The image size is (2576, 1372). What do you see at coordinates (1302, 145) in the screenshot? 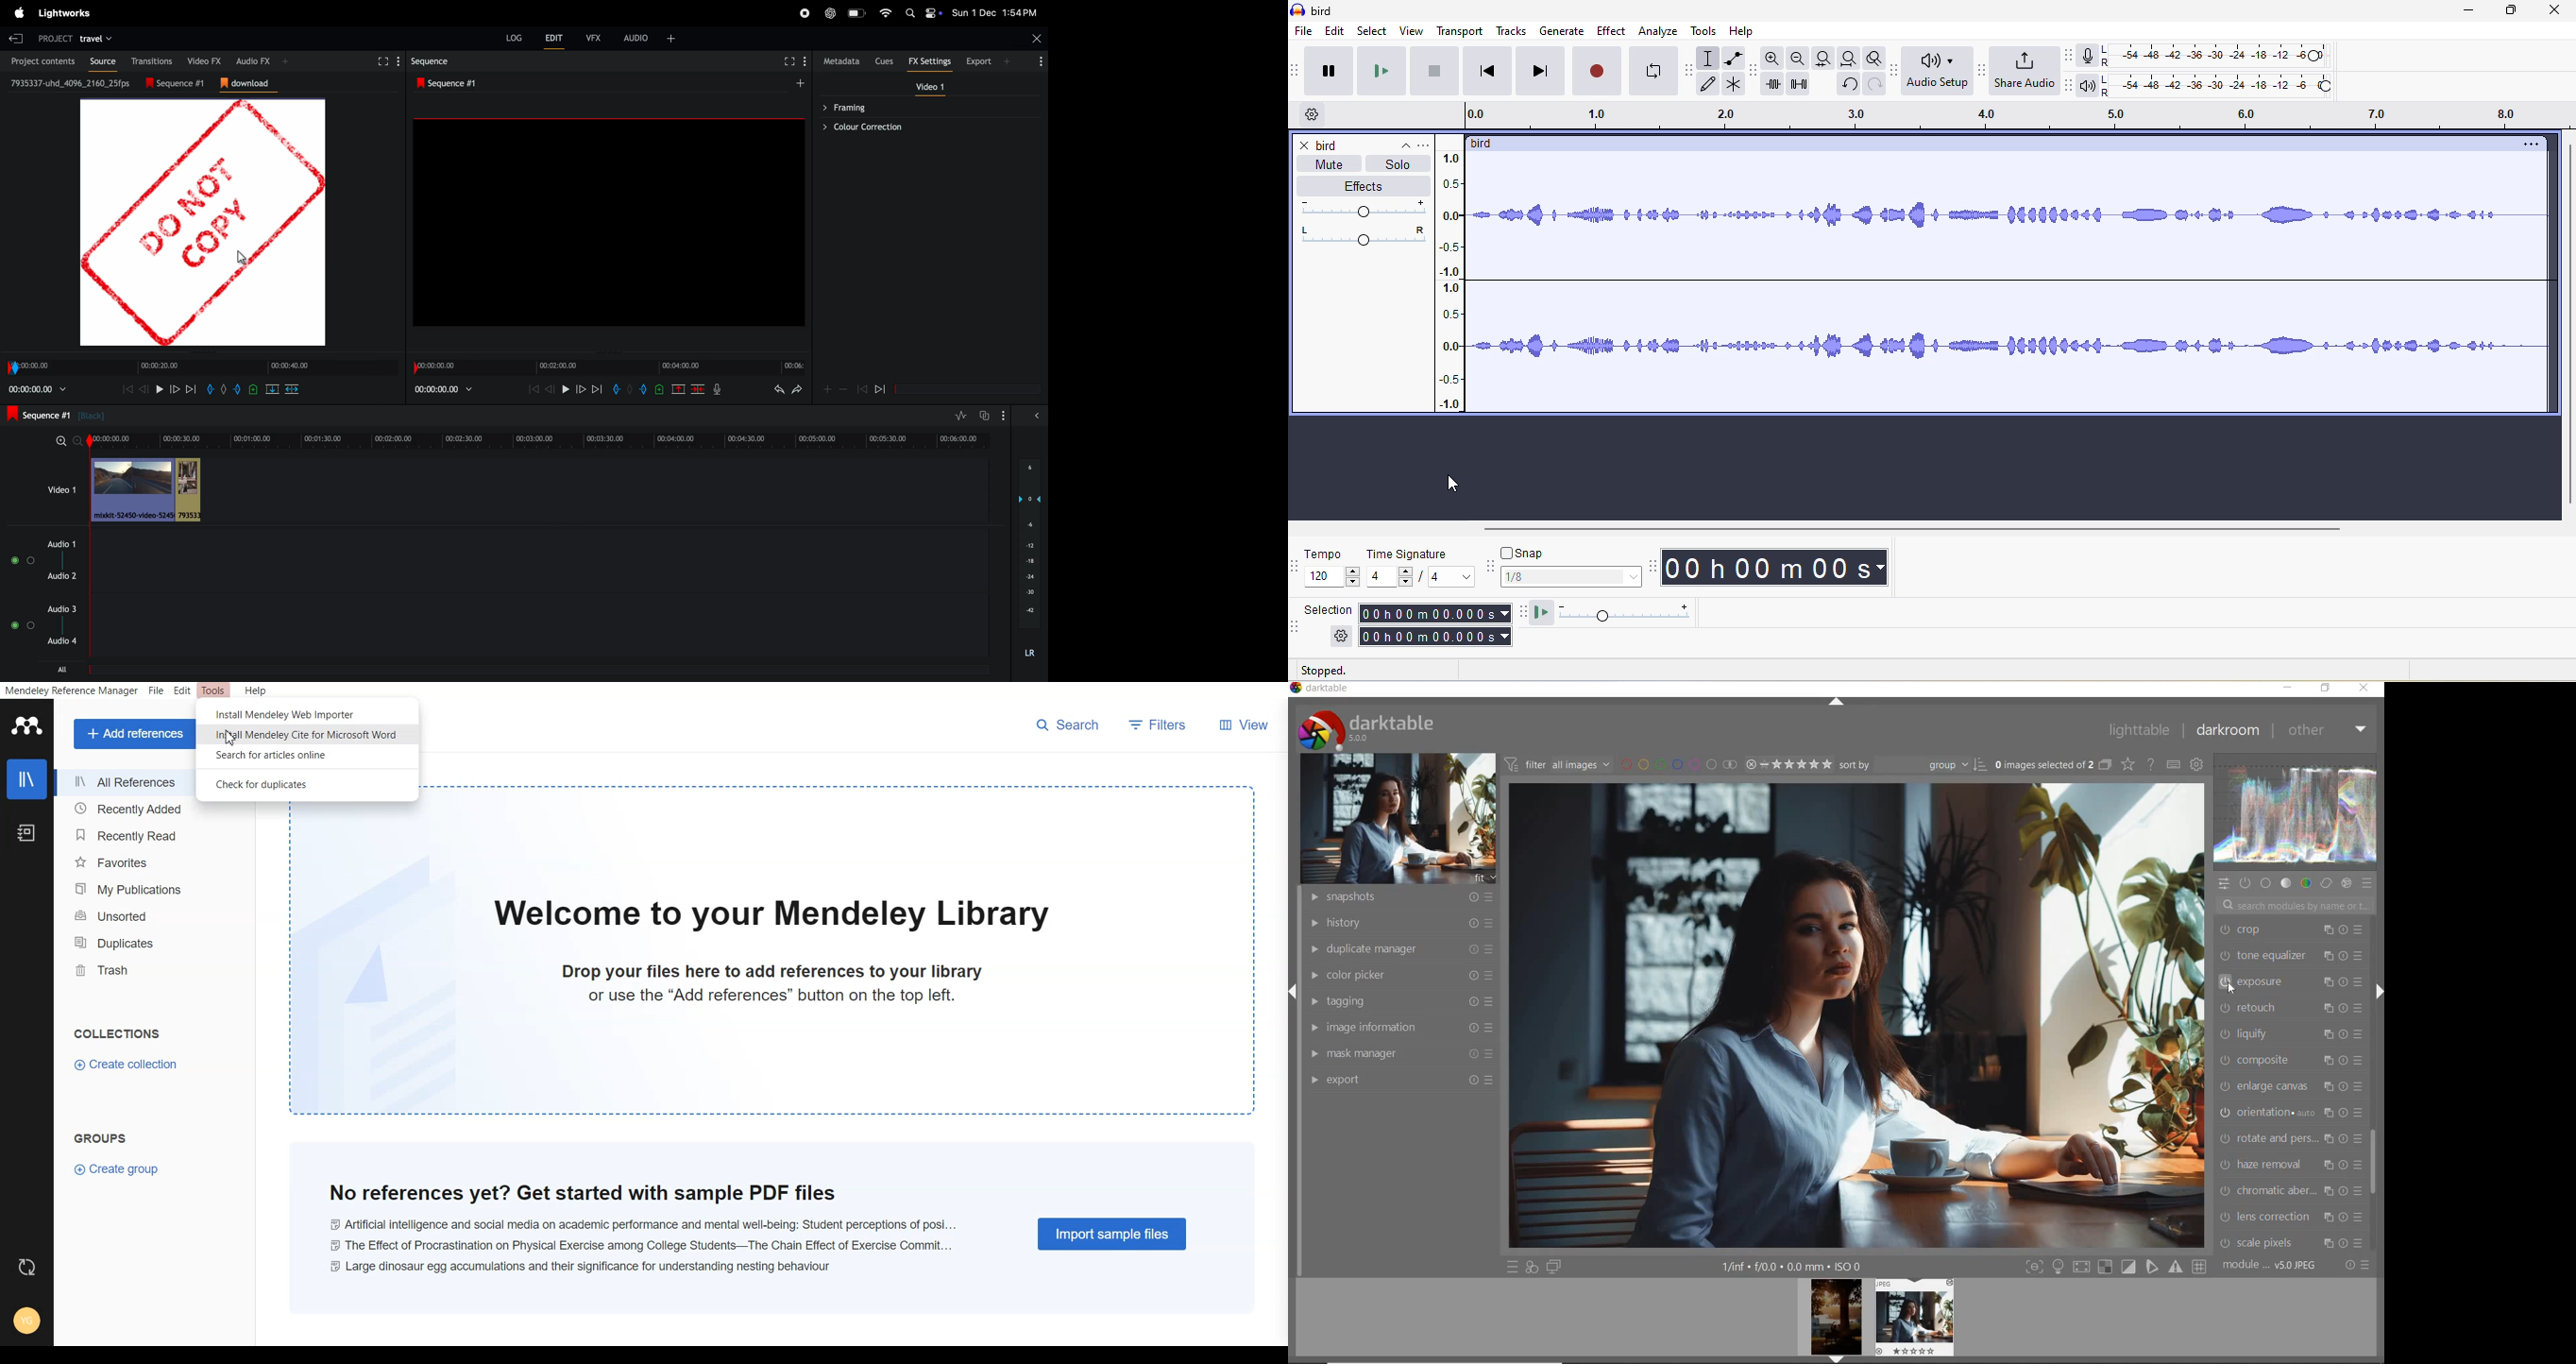
I see `close` at bounding box center [1302, 145].